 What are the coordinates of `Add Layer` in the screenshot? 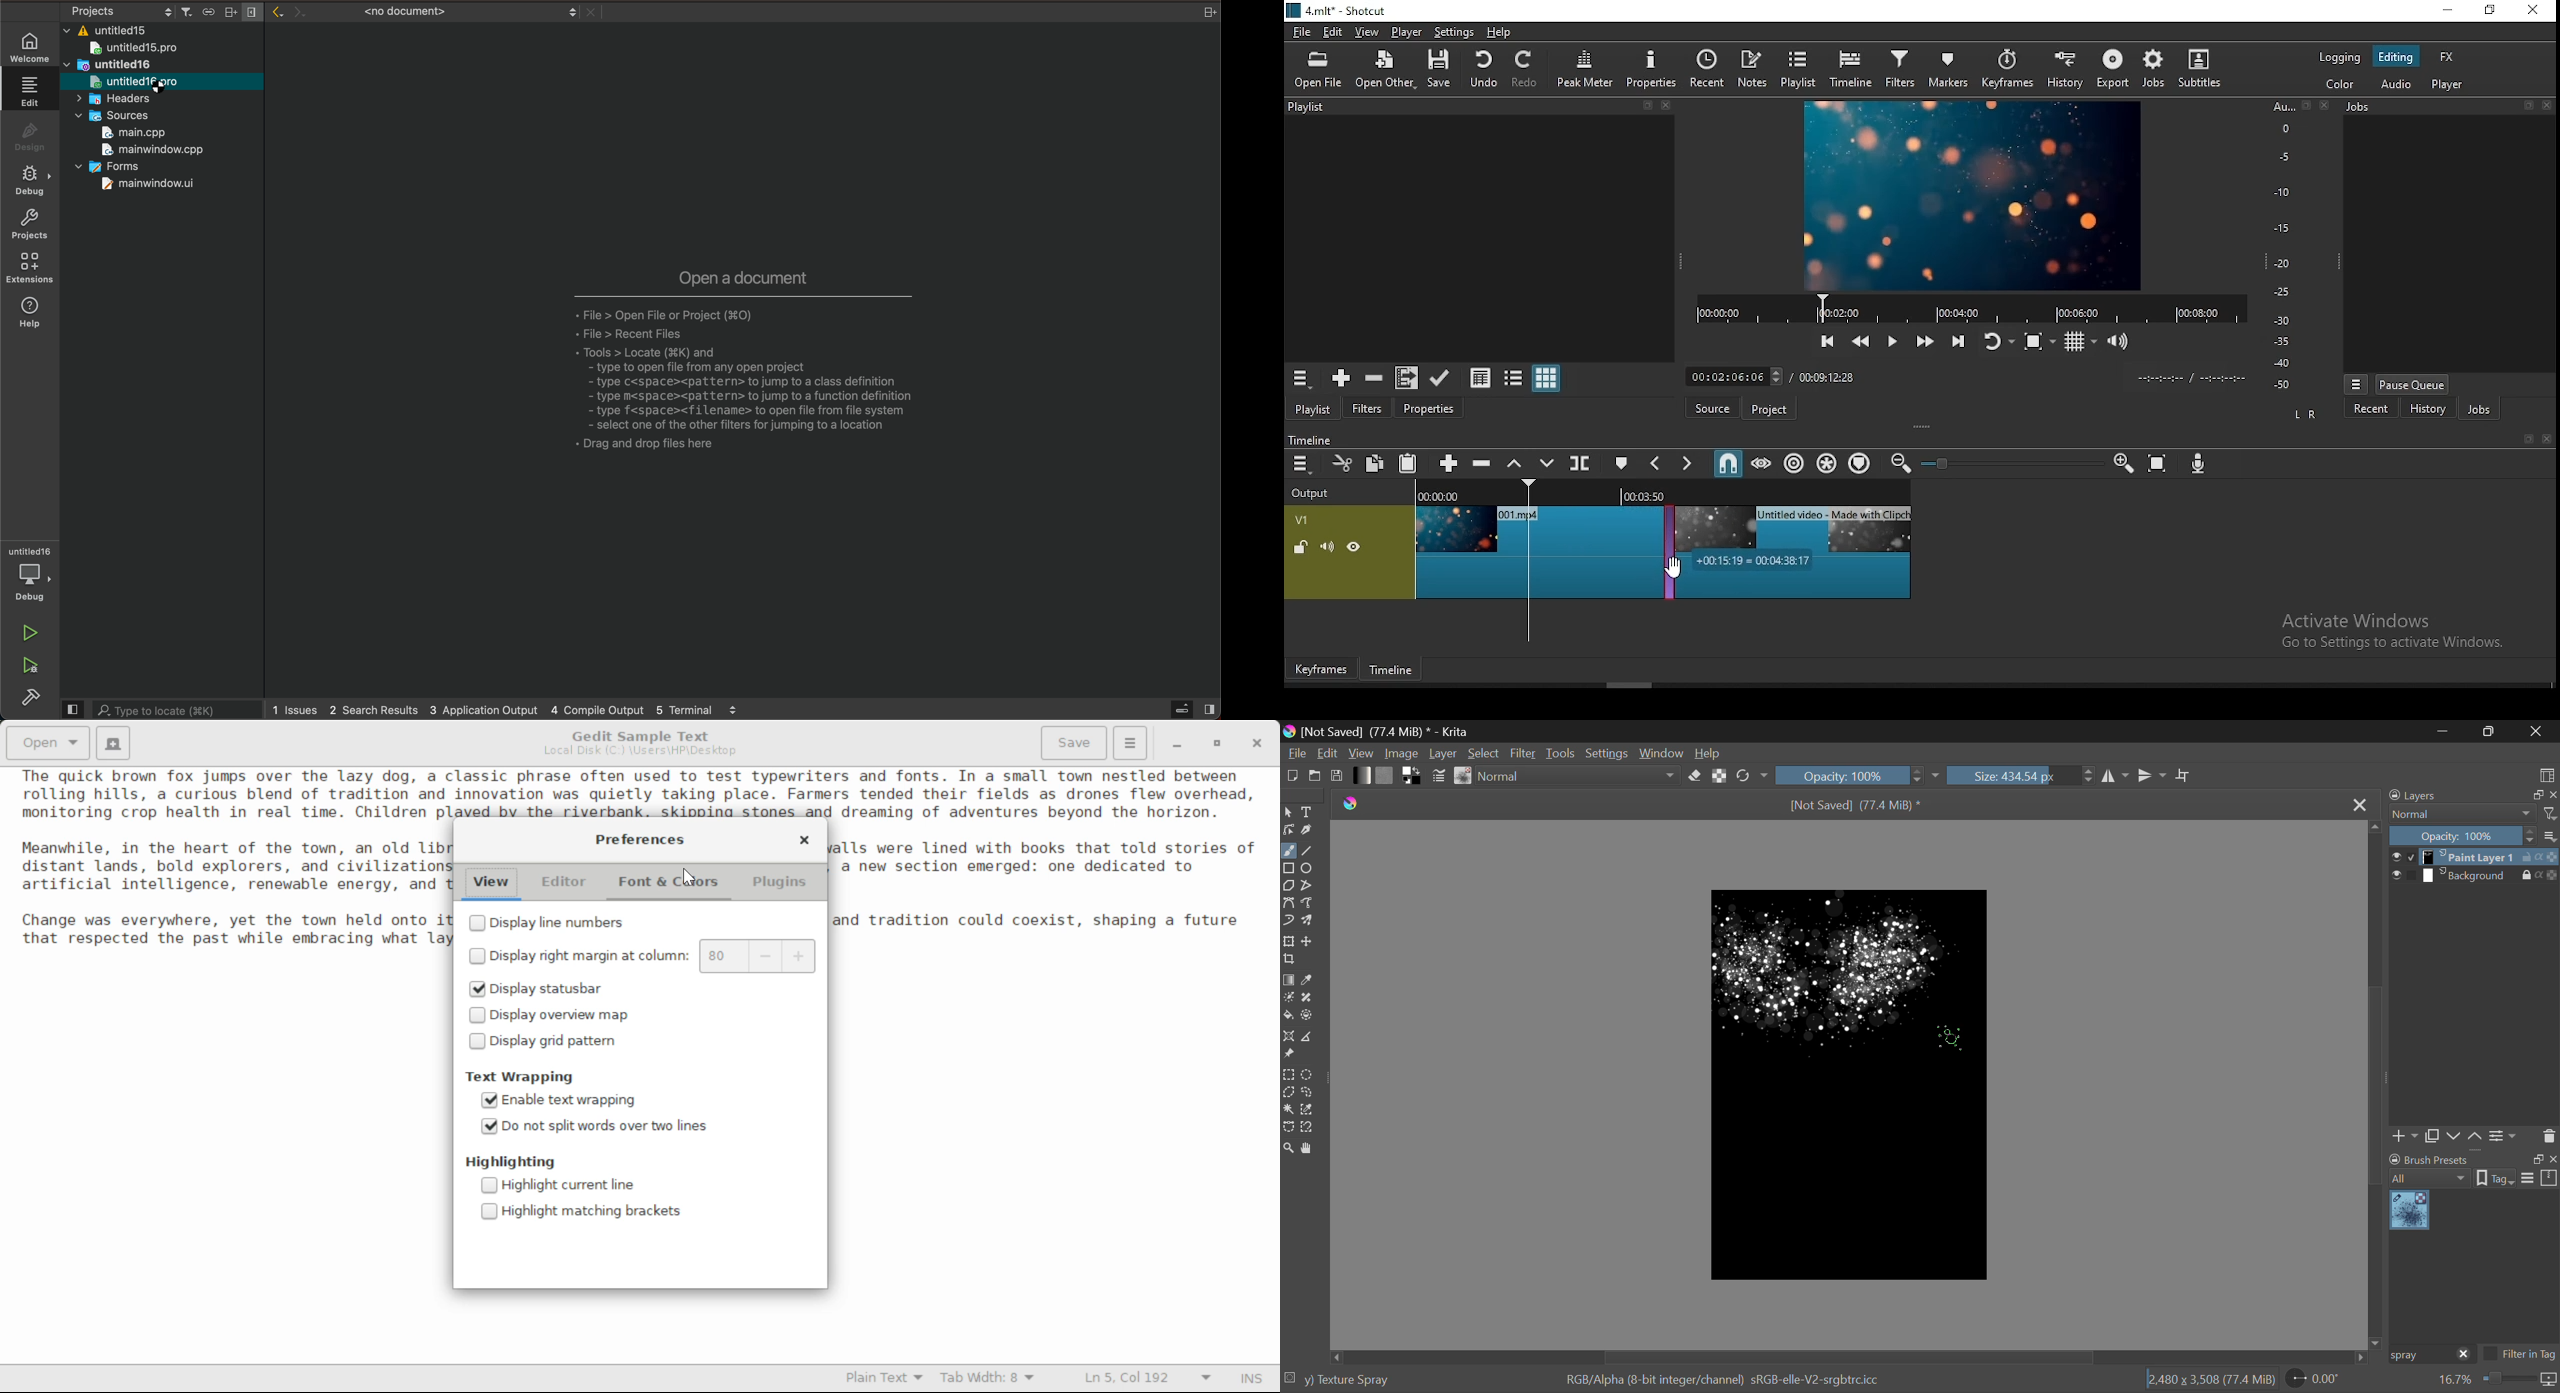 It's located at (2405, 1138).